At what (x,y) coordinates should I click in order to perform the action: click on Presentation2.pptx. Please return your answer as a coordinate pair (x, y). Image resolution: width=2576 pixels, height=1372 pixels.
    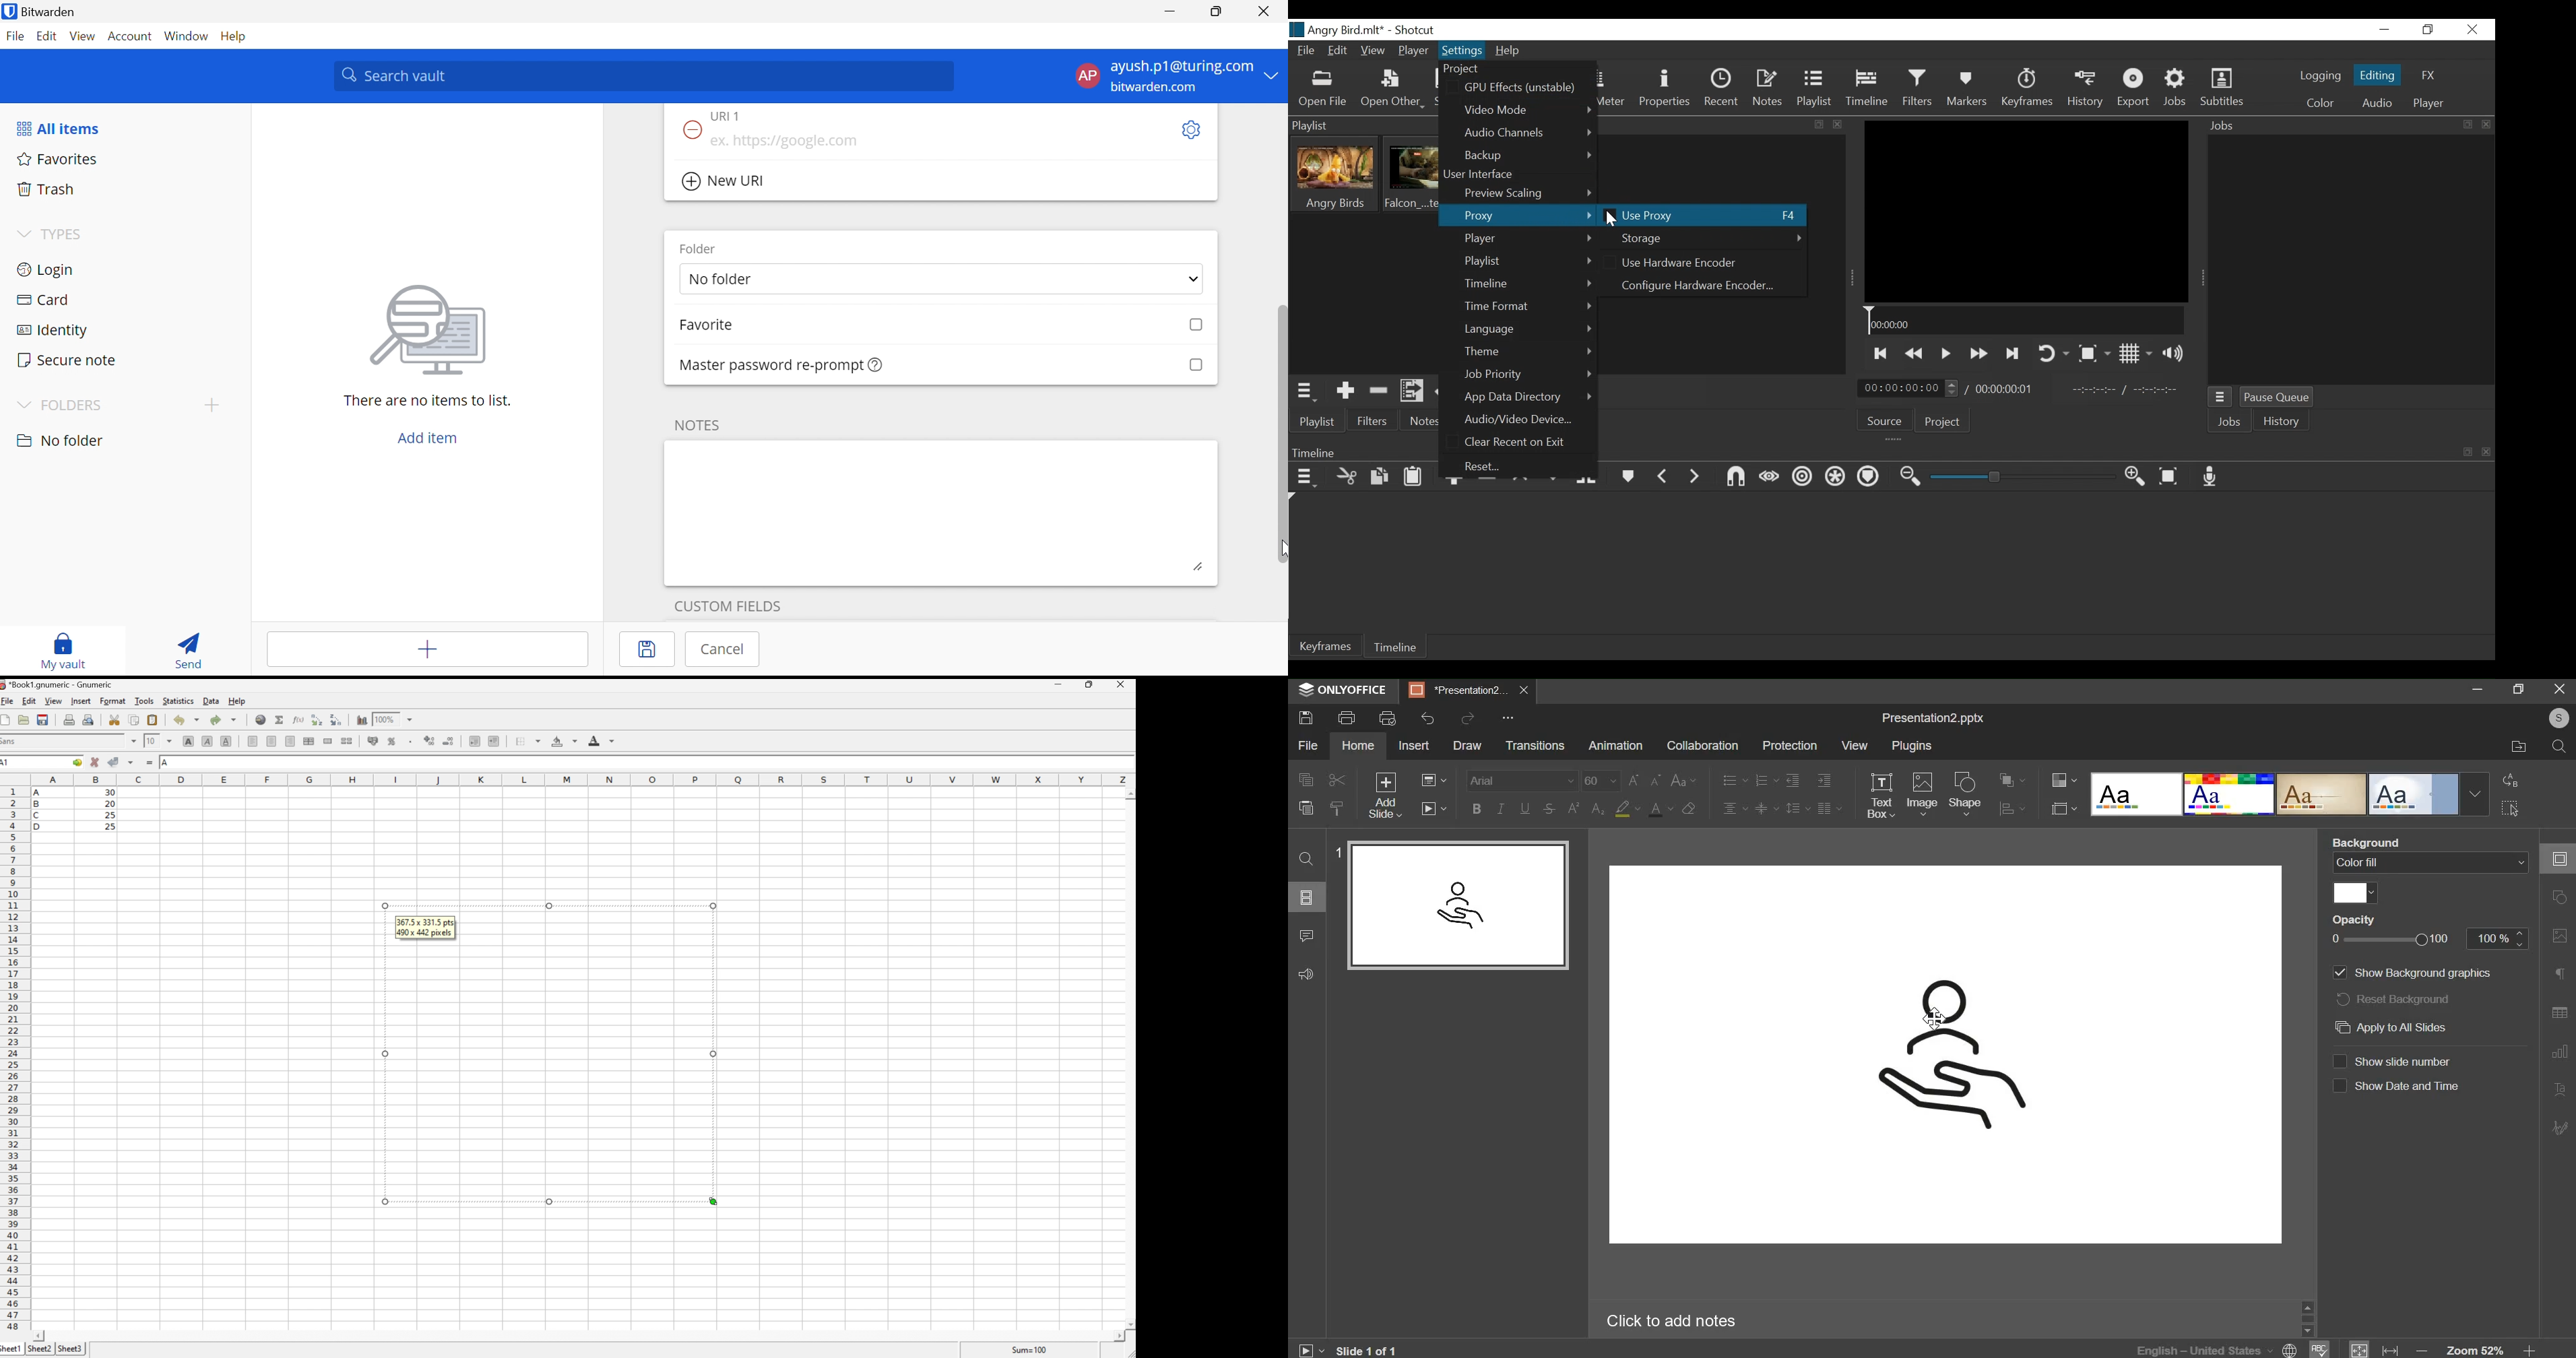
    Looking at the image, I should click on (1931, 718).